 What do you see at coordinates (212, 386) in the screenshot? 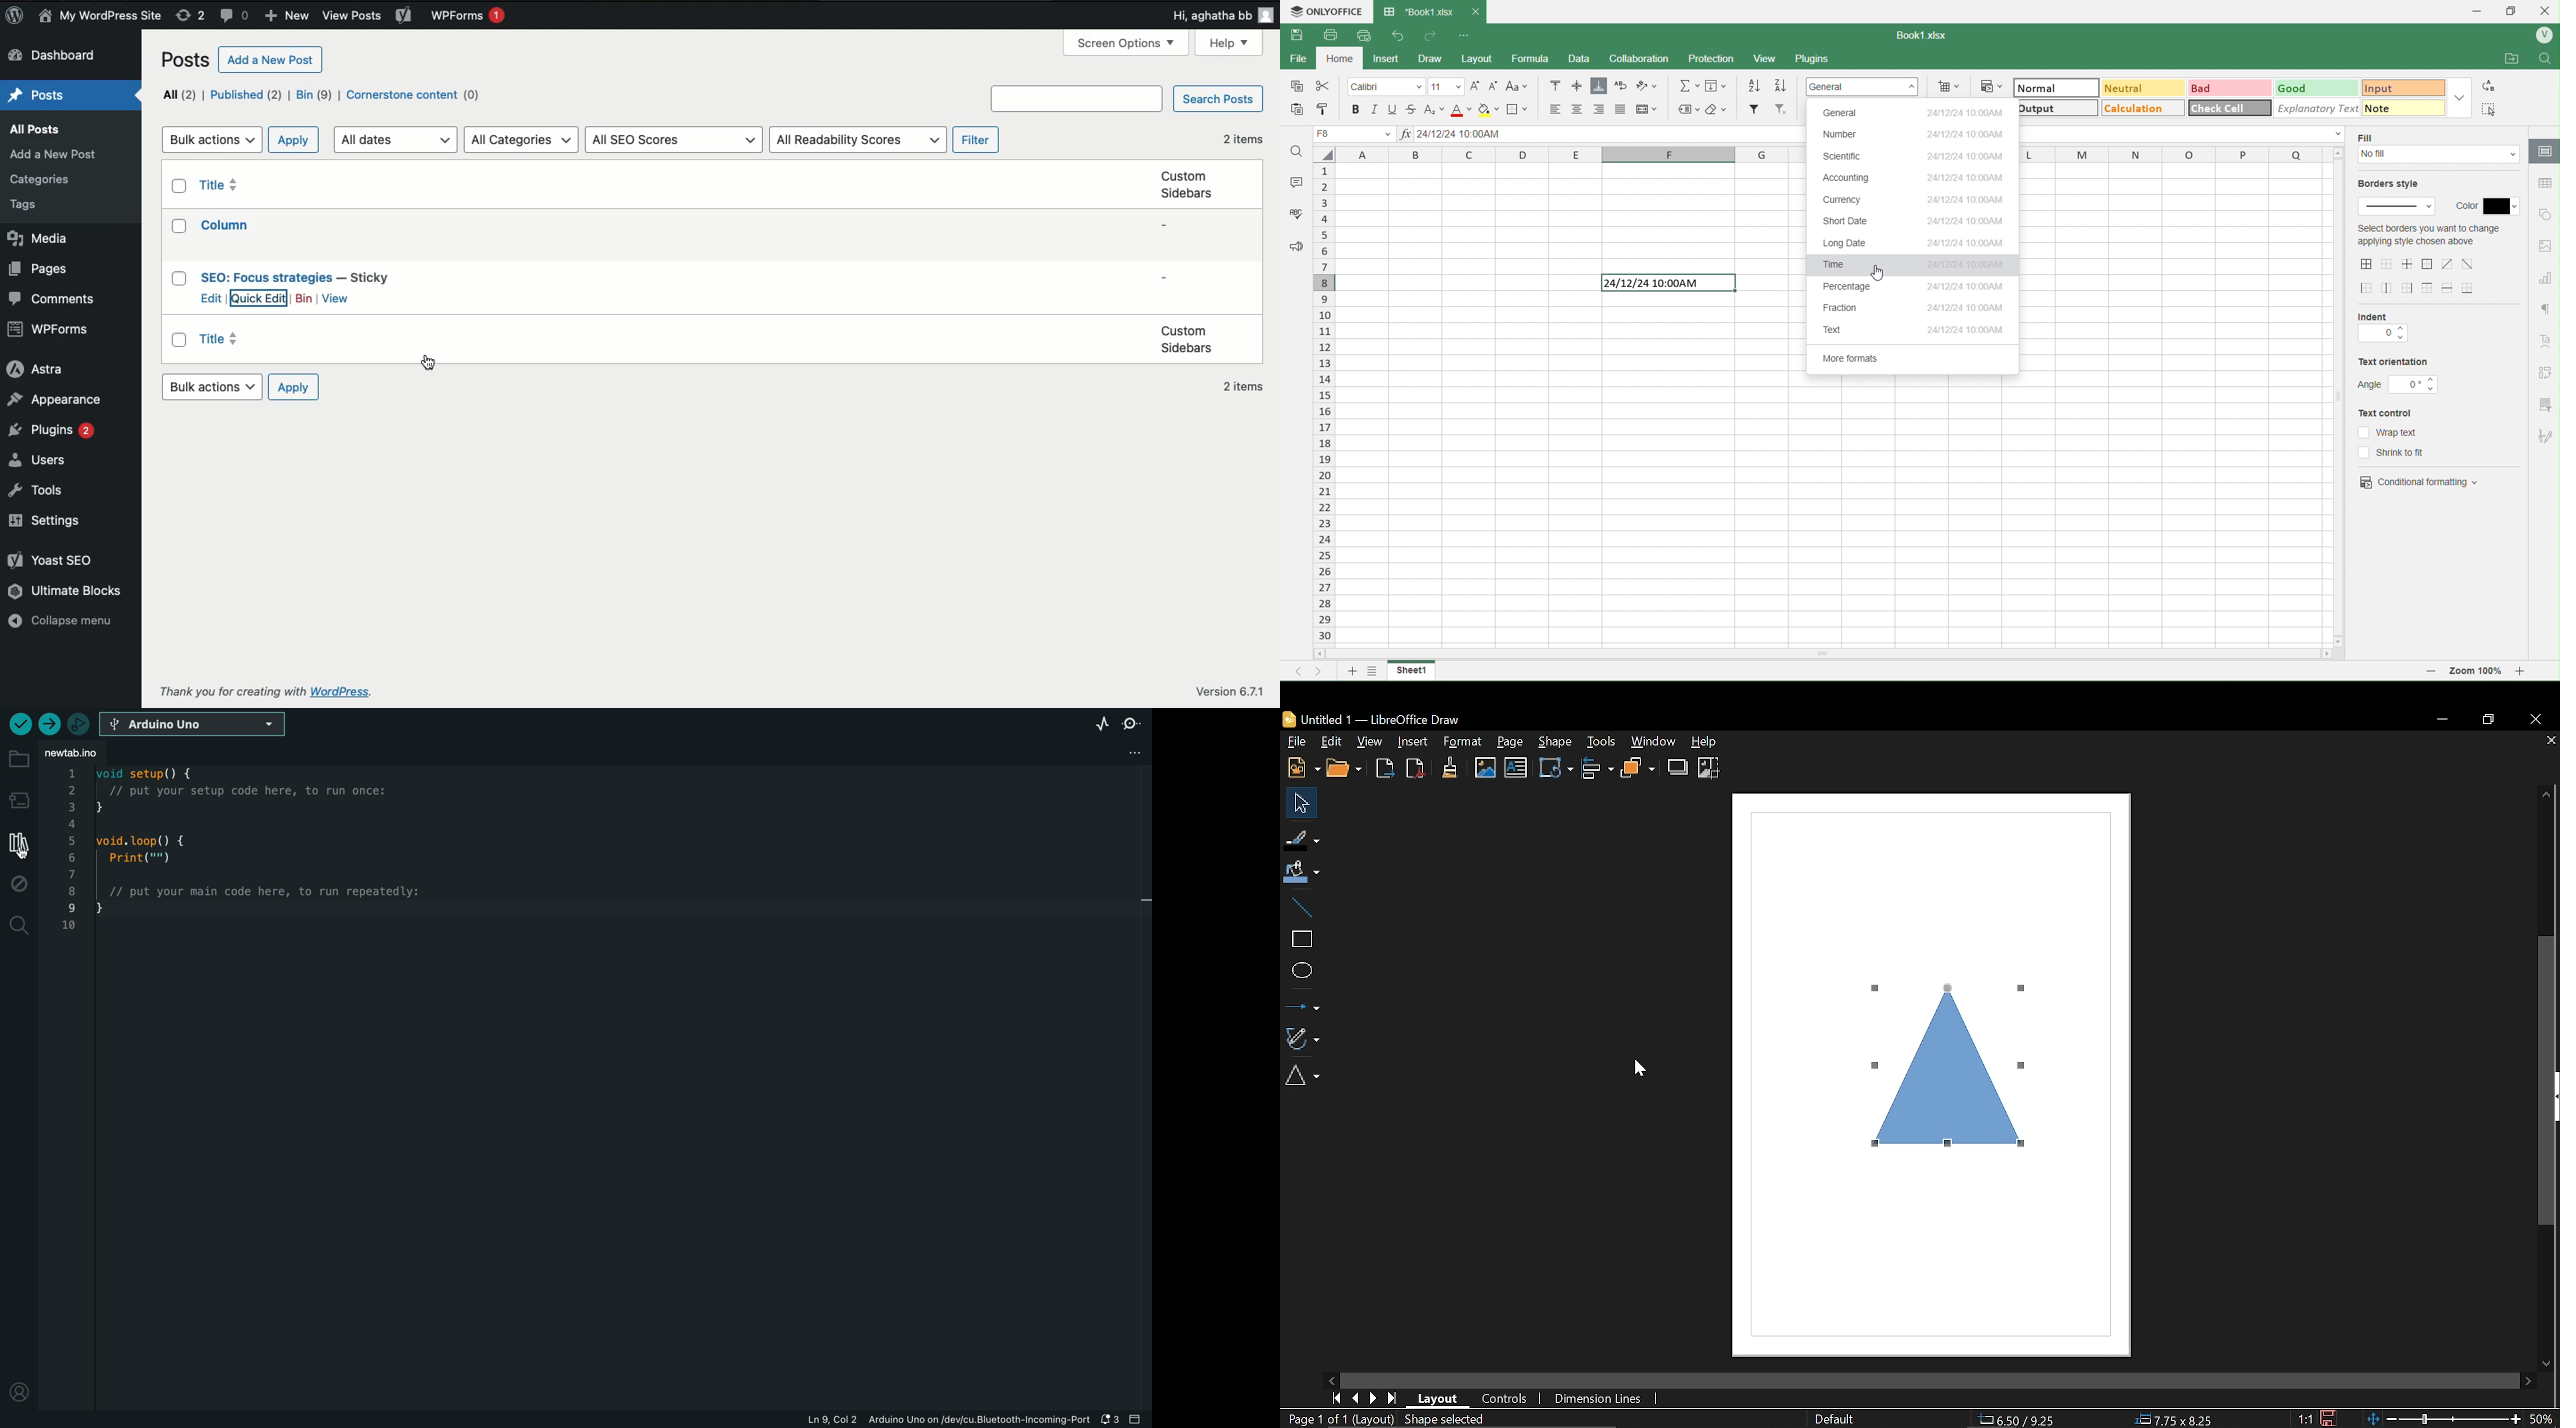
I see `Bulk actions` at bounding box center [212, 386].